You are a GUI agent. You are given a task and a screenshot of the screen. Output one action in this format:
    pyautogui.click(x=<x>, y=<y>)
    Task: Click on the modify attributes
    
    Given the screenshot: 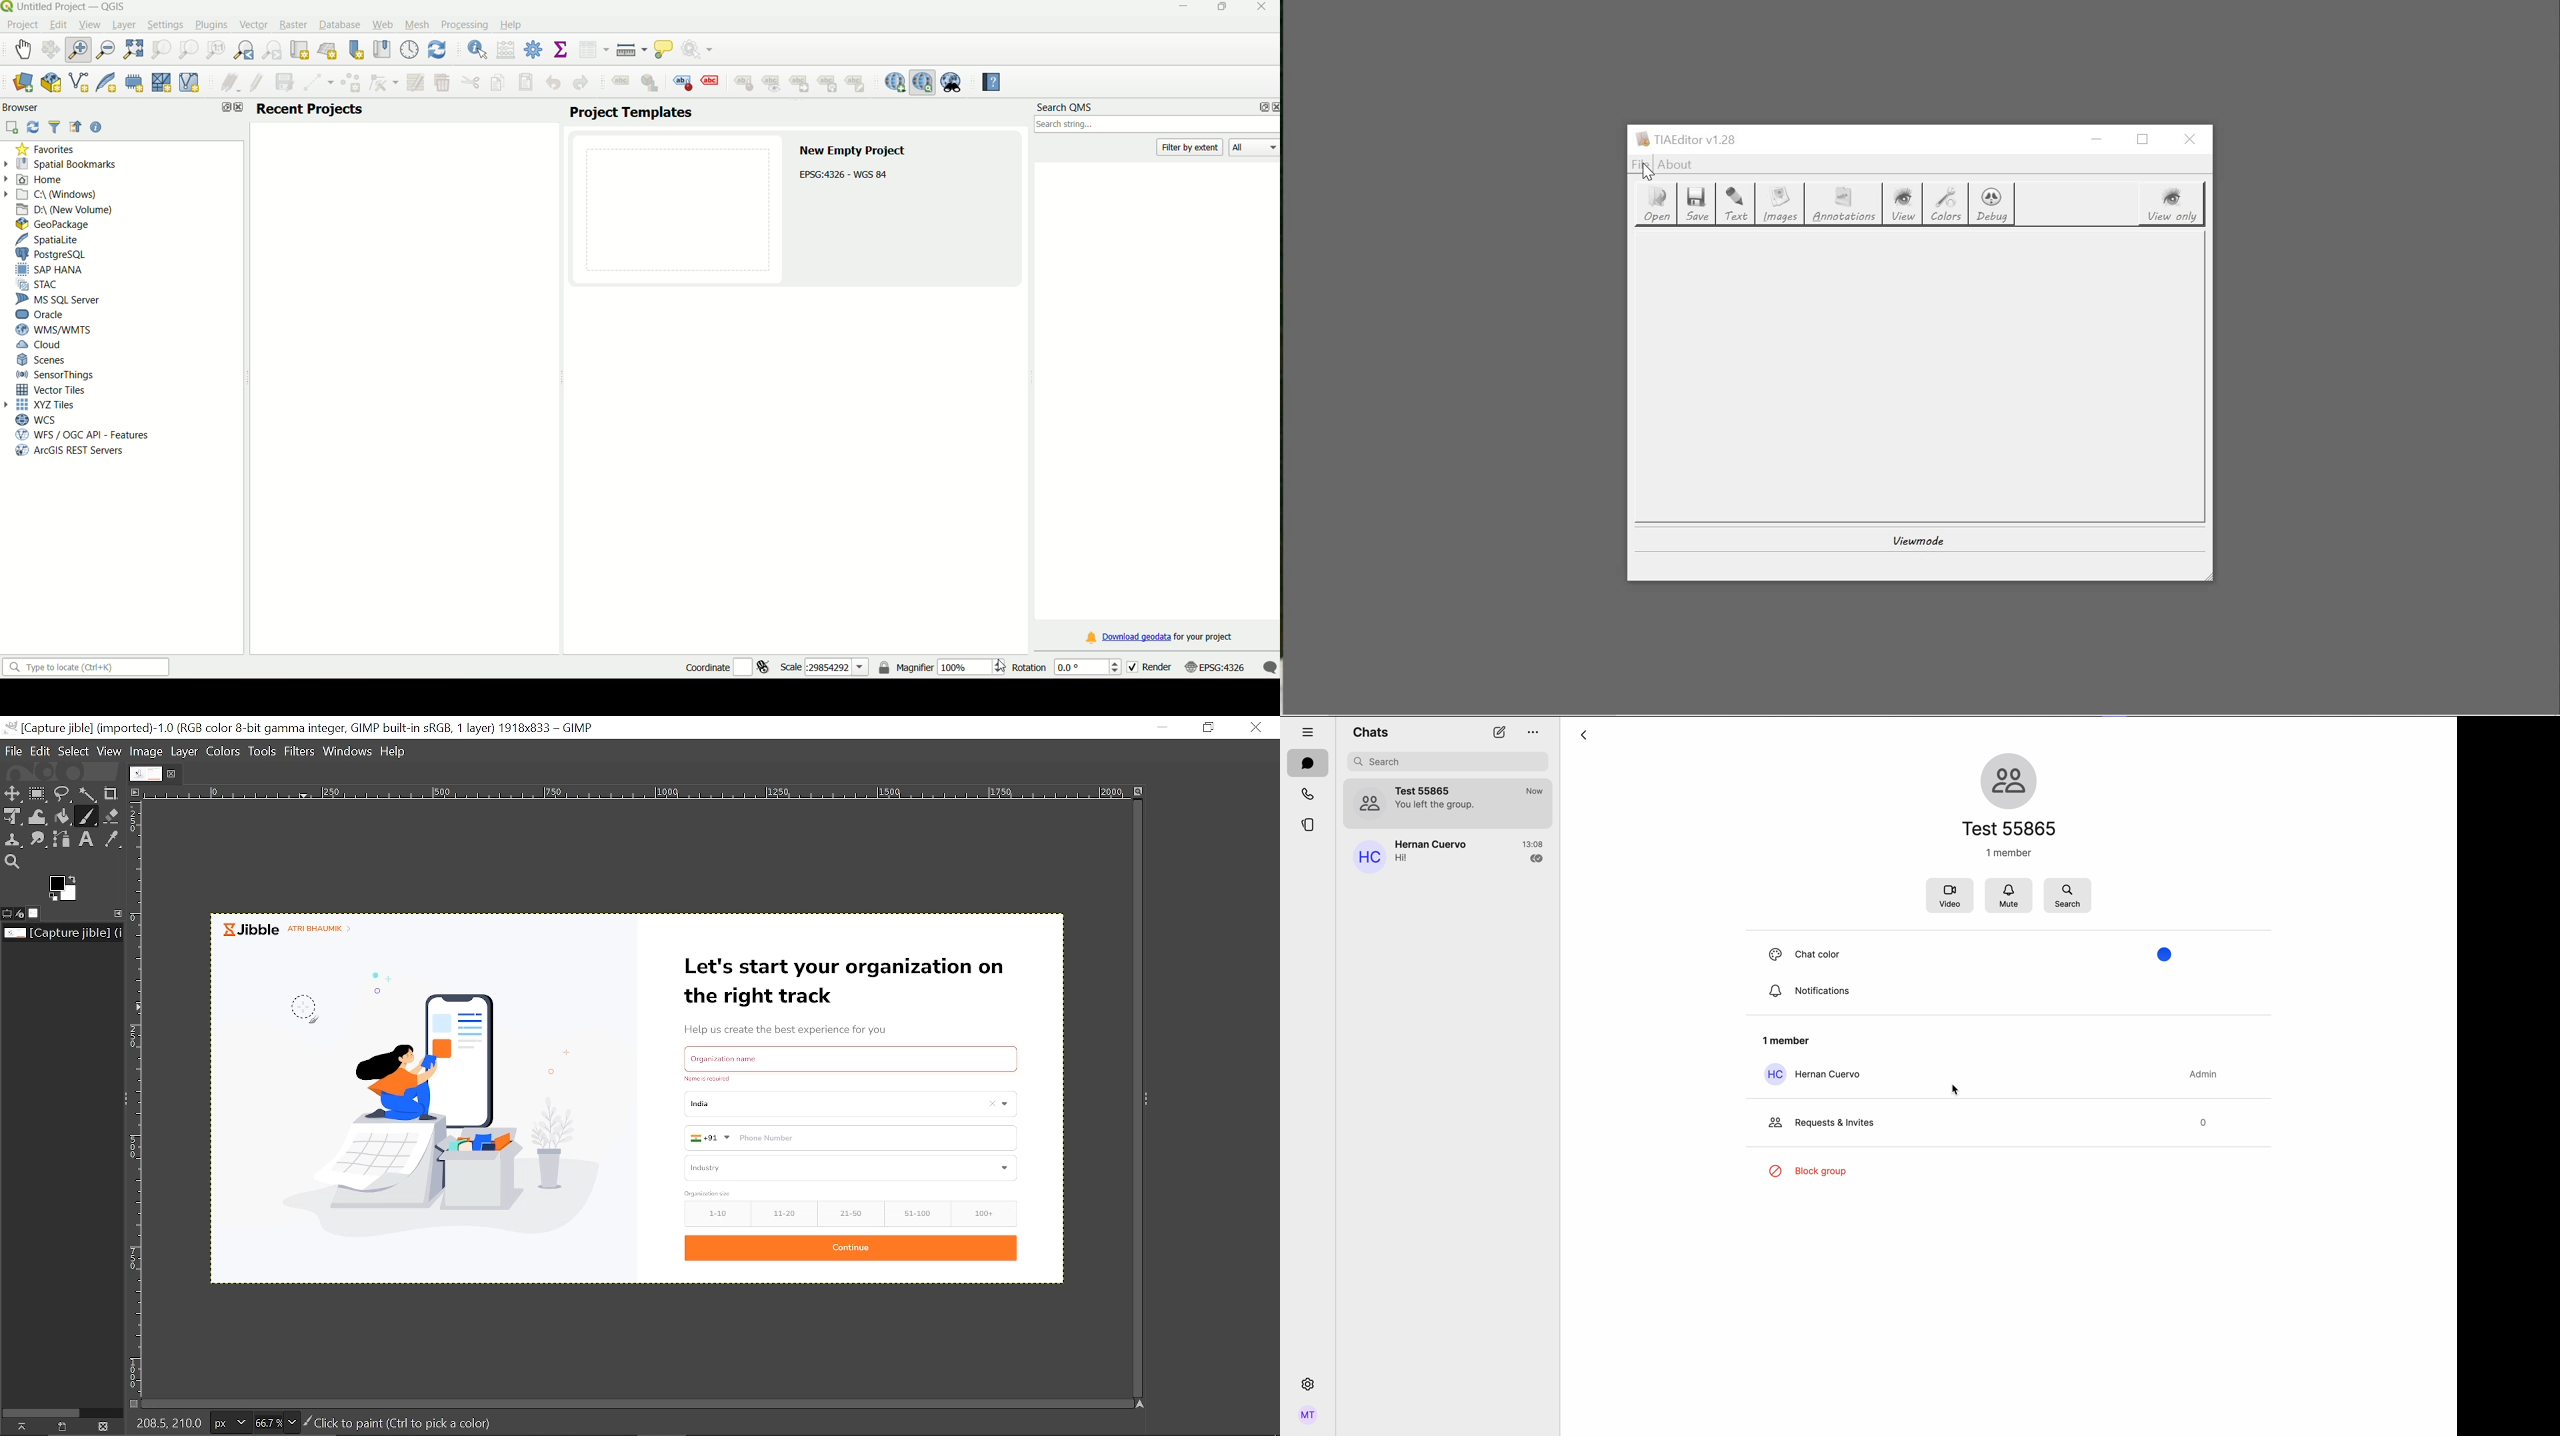 What is the action you would take?
    pyautogui.click(x=415, y=82)
    